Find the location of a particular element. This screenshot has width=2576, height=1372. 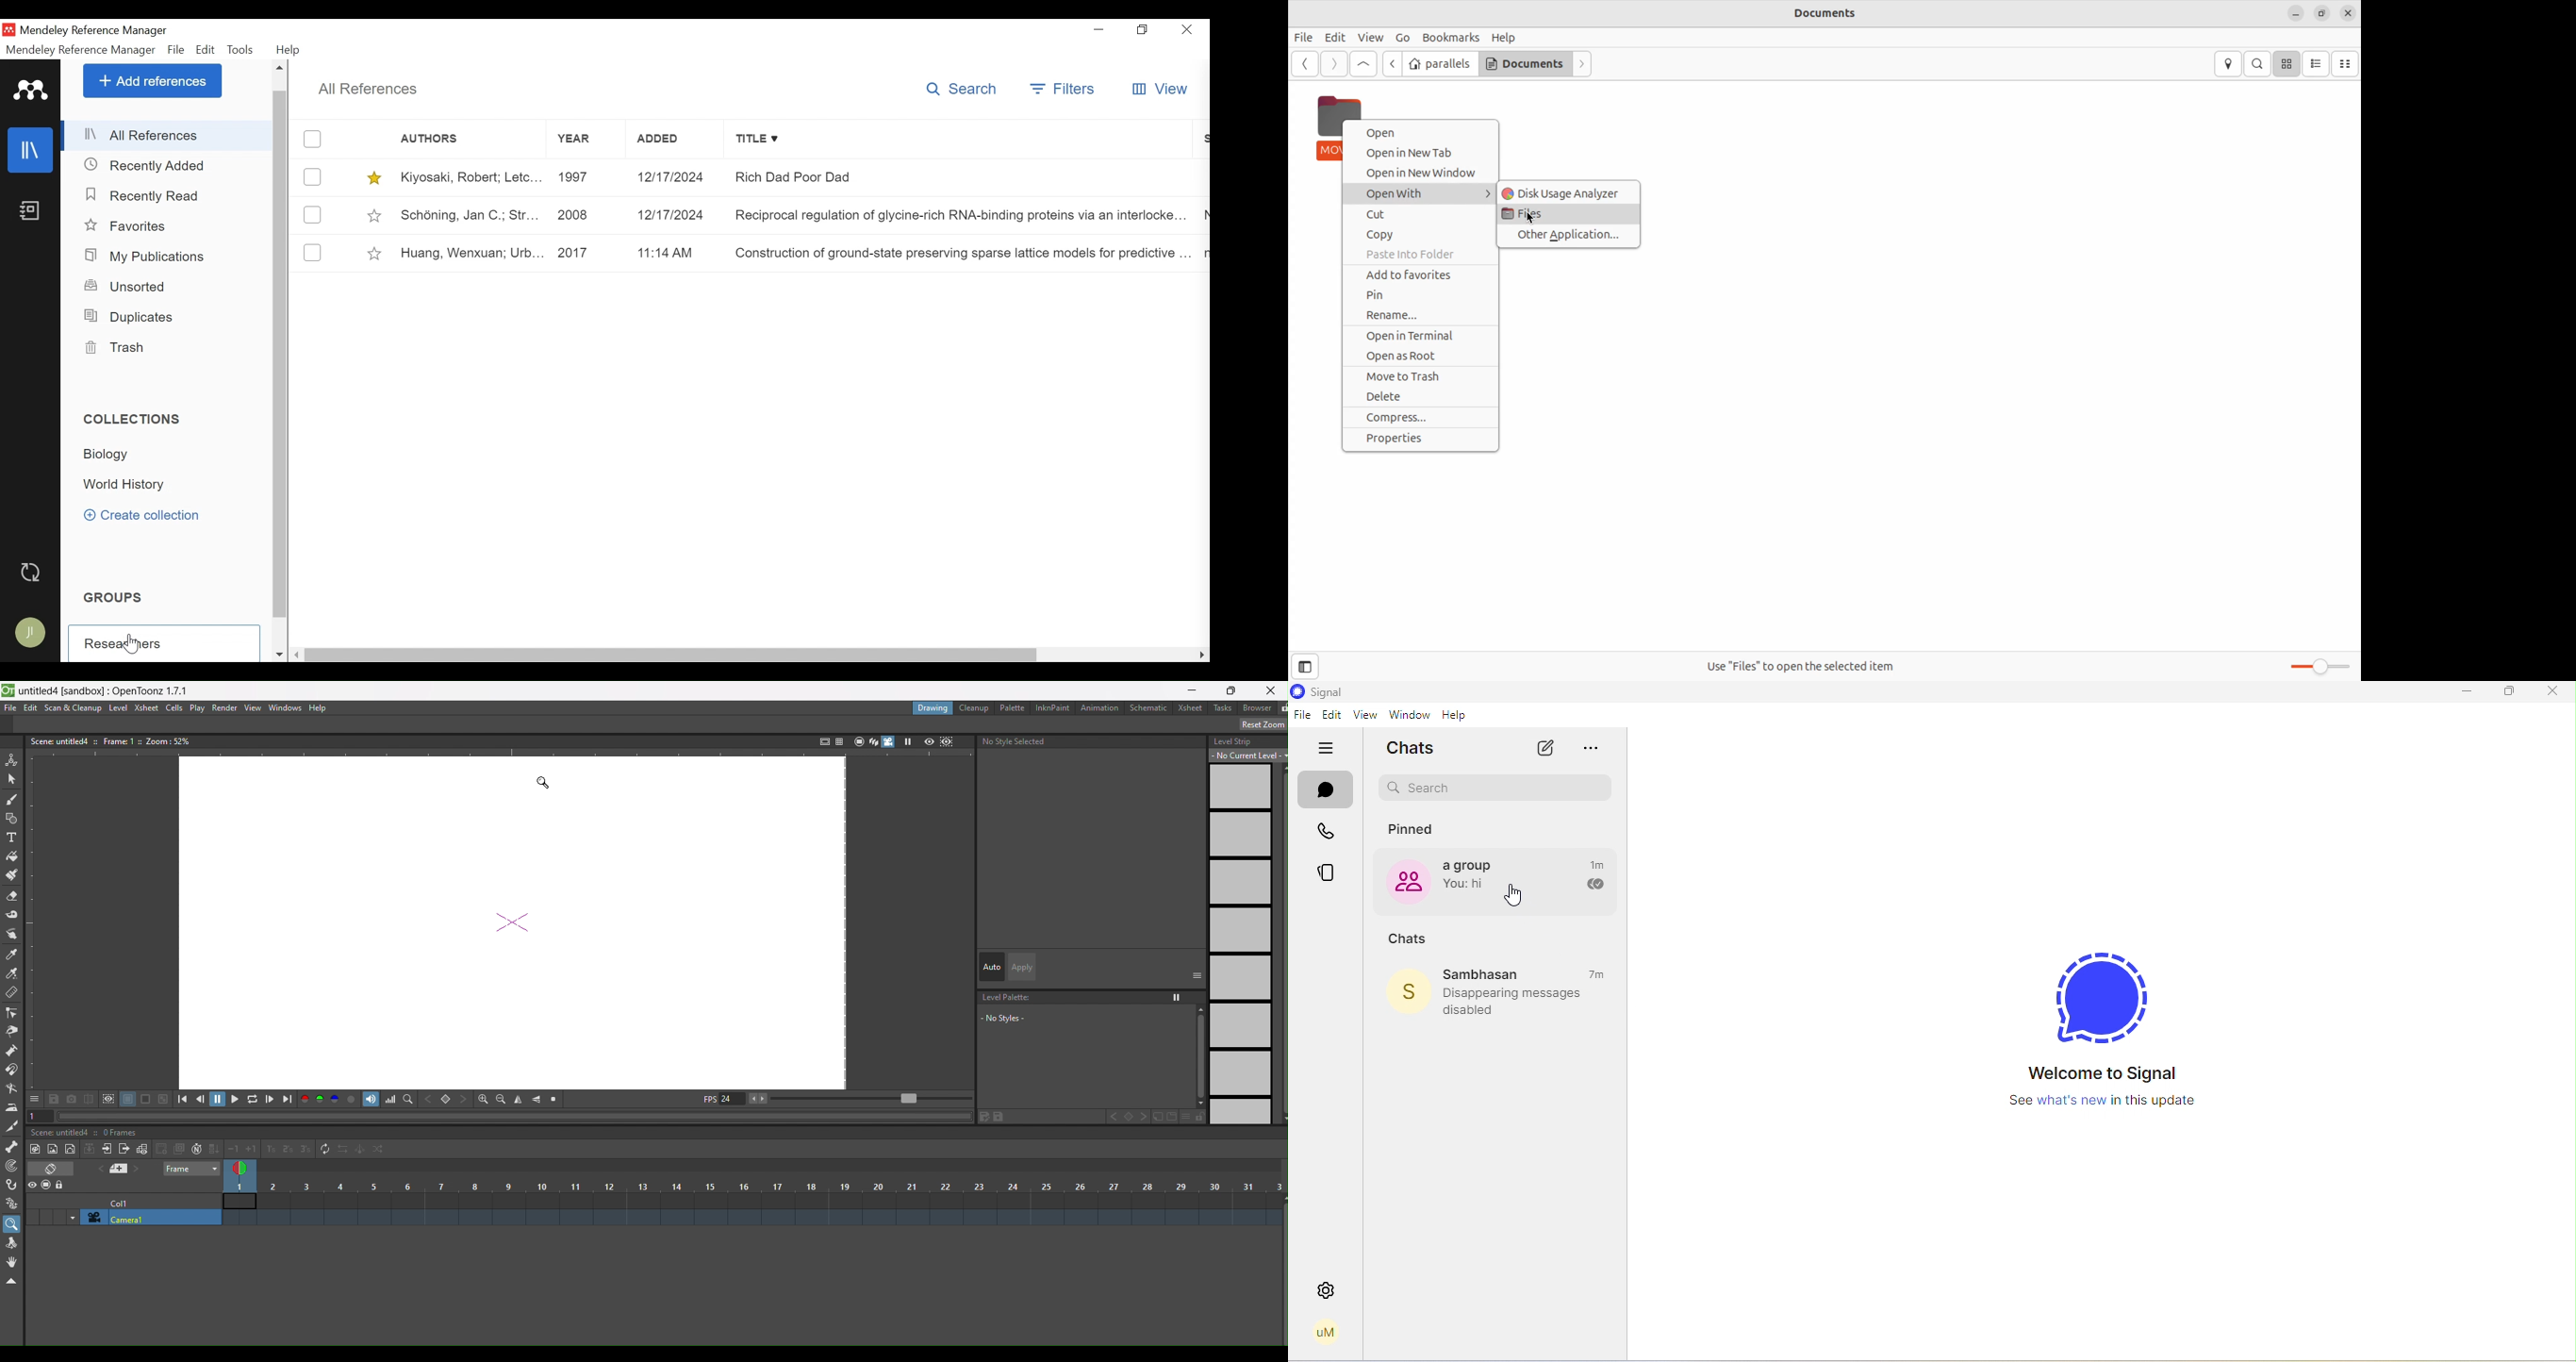

hook tool is located at coordinates (12, 1185).